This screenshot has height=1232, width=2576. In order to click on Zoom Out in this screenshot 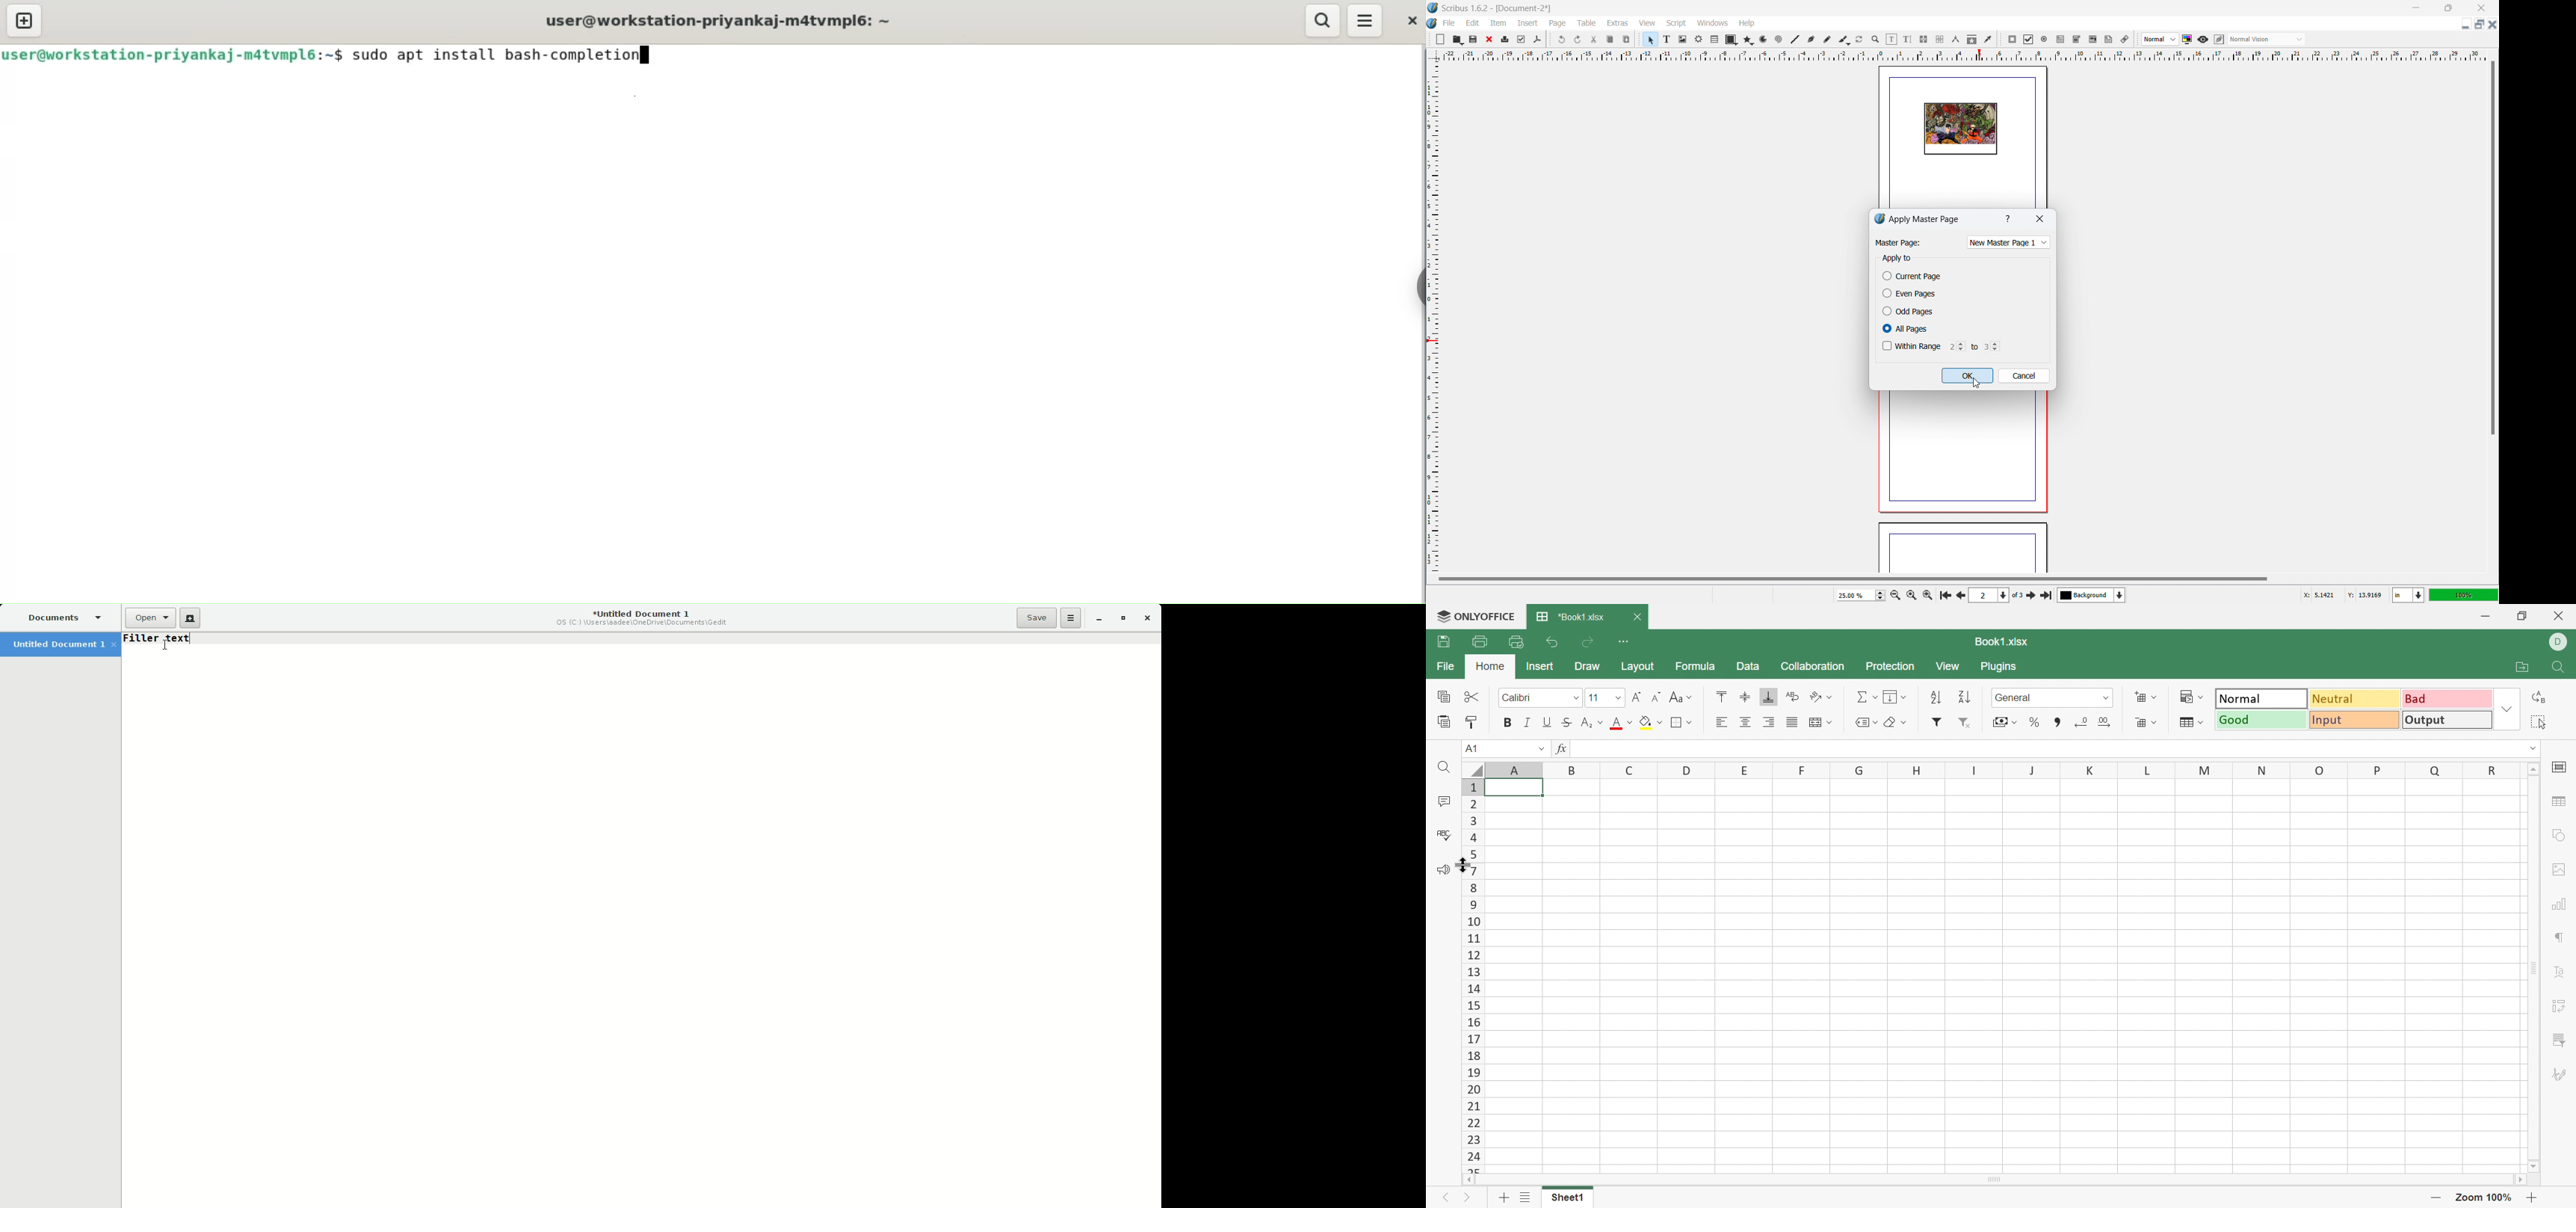, I will do `click(2435, 1199)`.